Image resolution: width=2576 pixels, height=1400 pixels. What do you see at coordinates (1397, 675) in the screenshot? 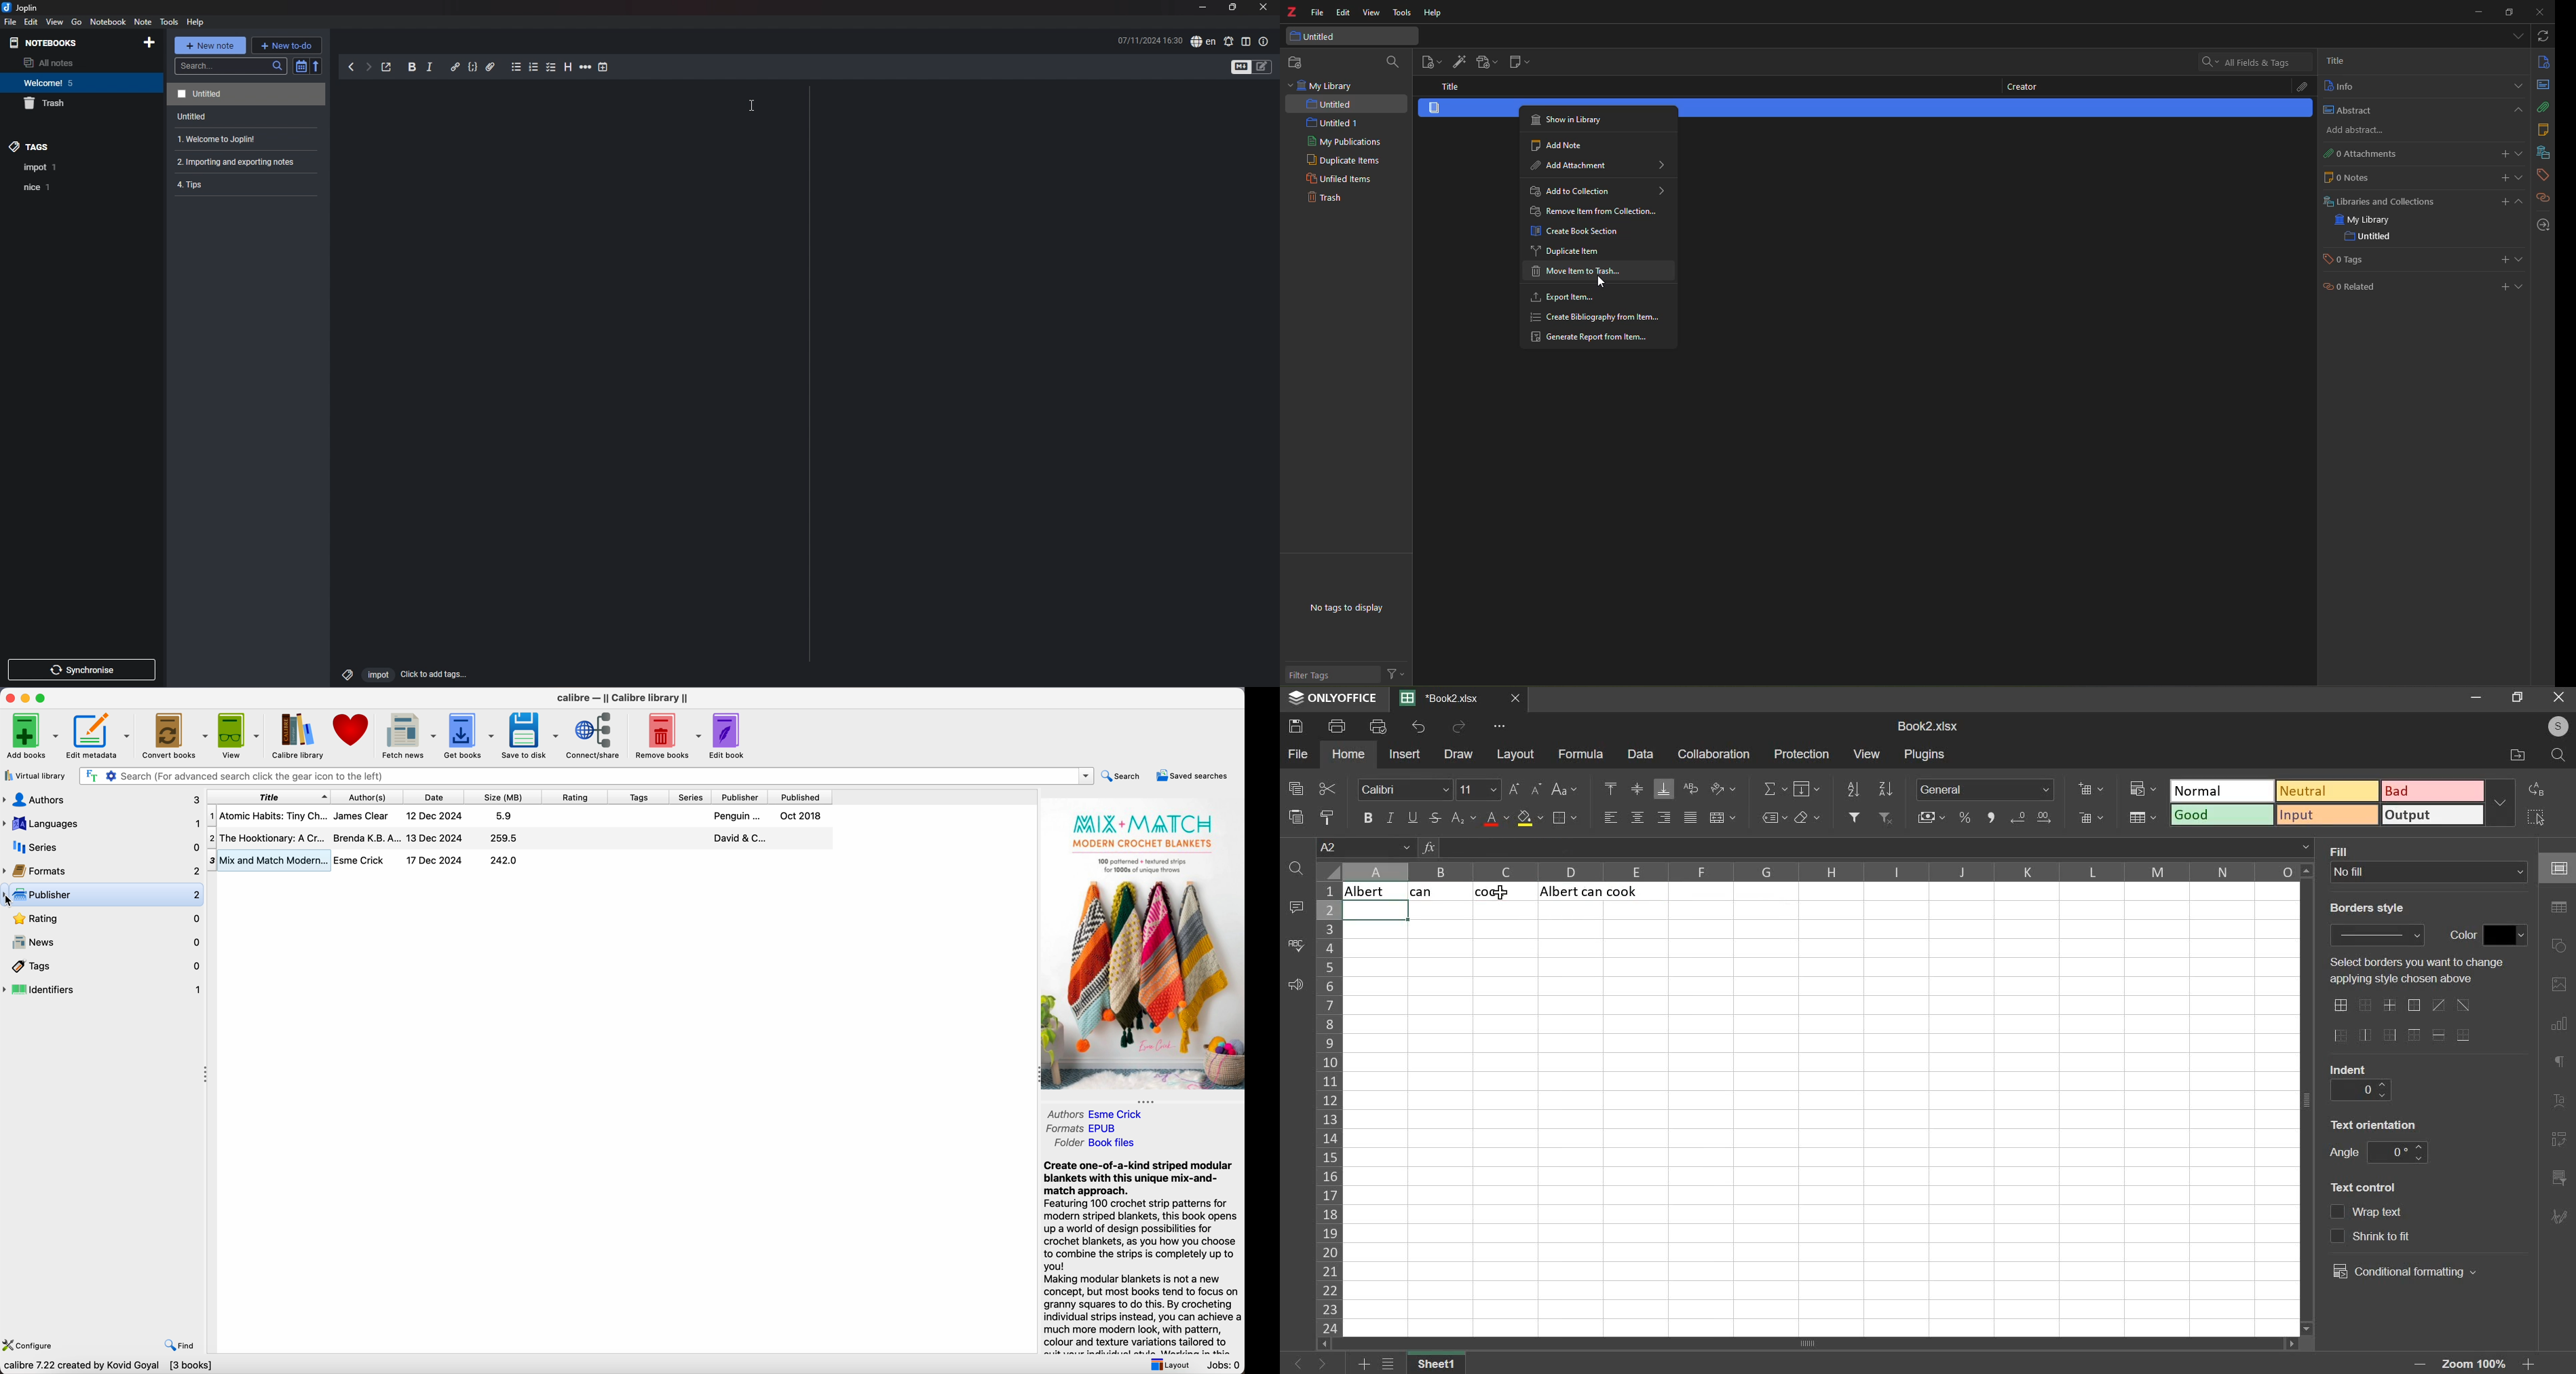
I see `actions` at bounding box center [1397, 675].